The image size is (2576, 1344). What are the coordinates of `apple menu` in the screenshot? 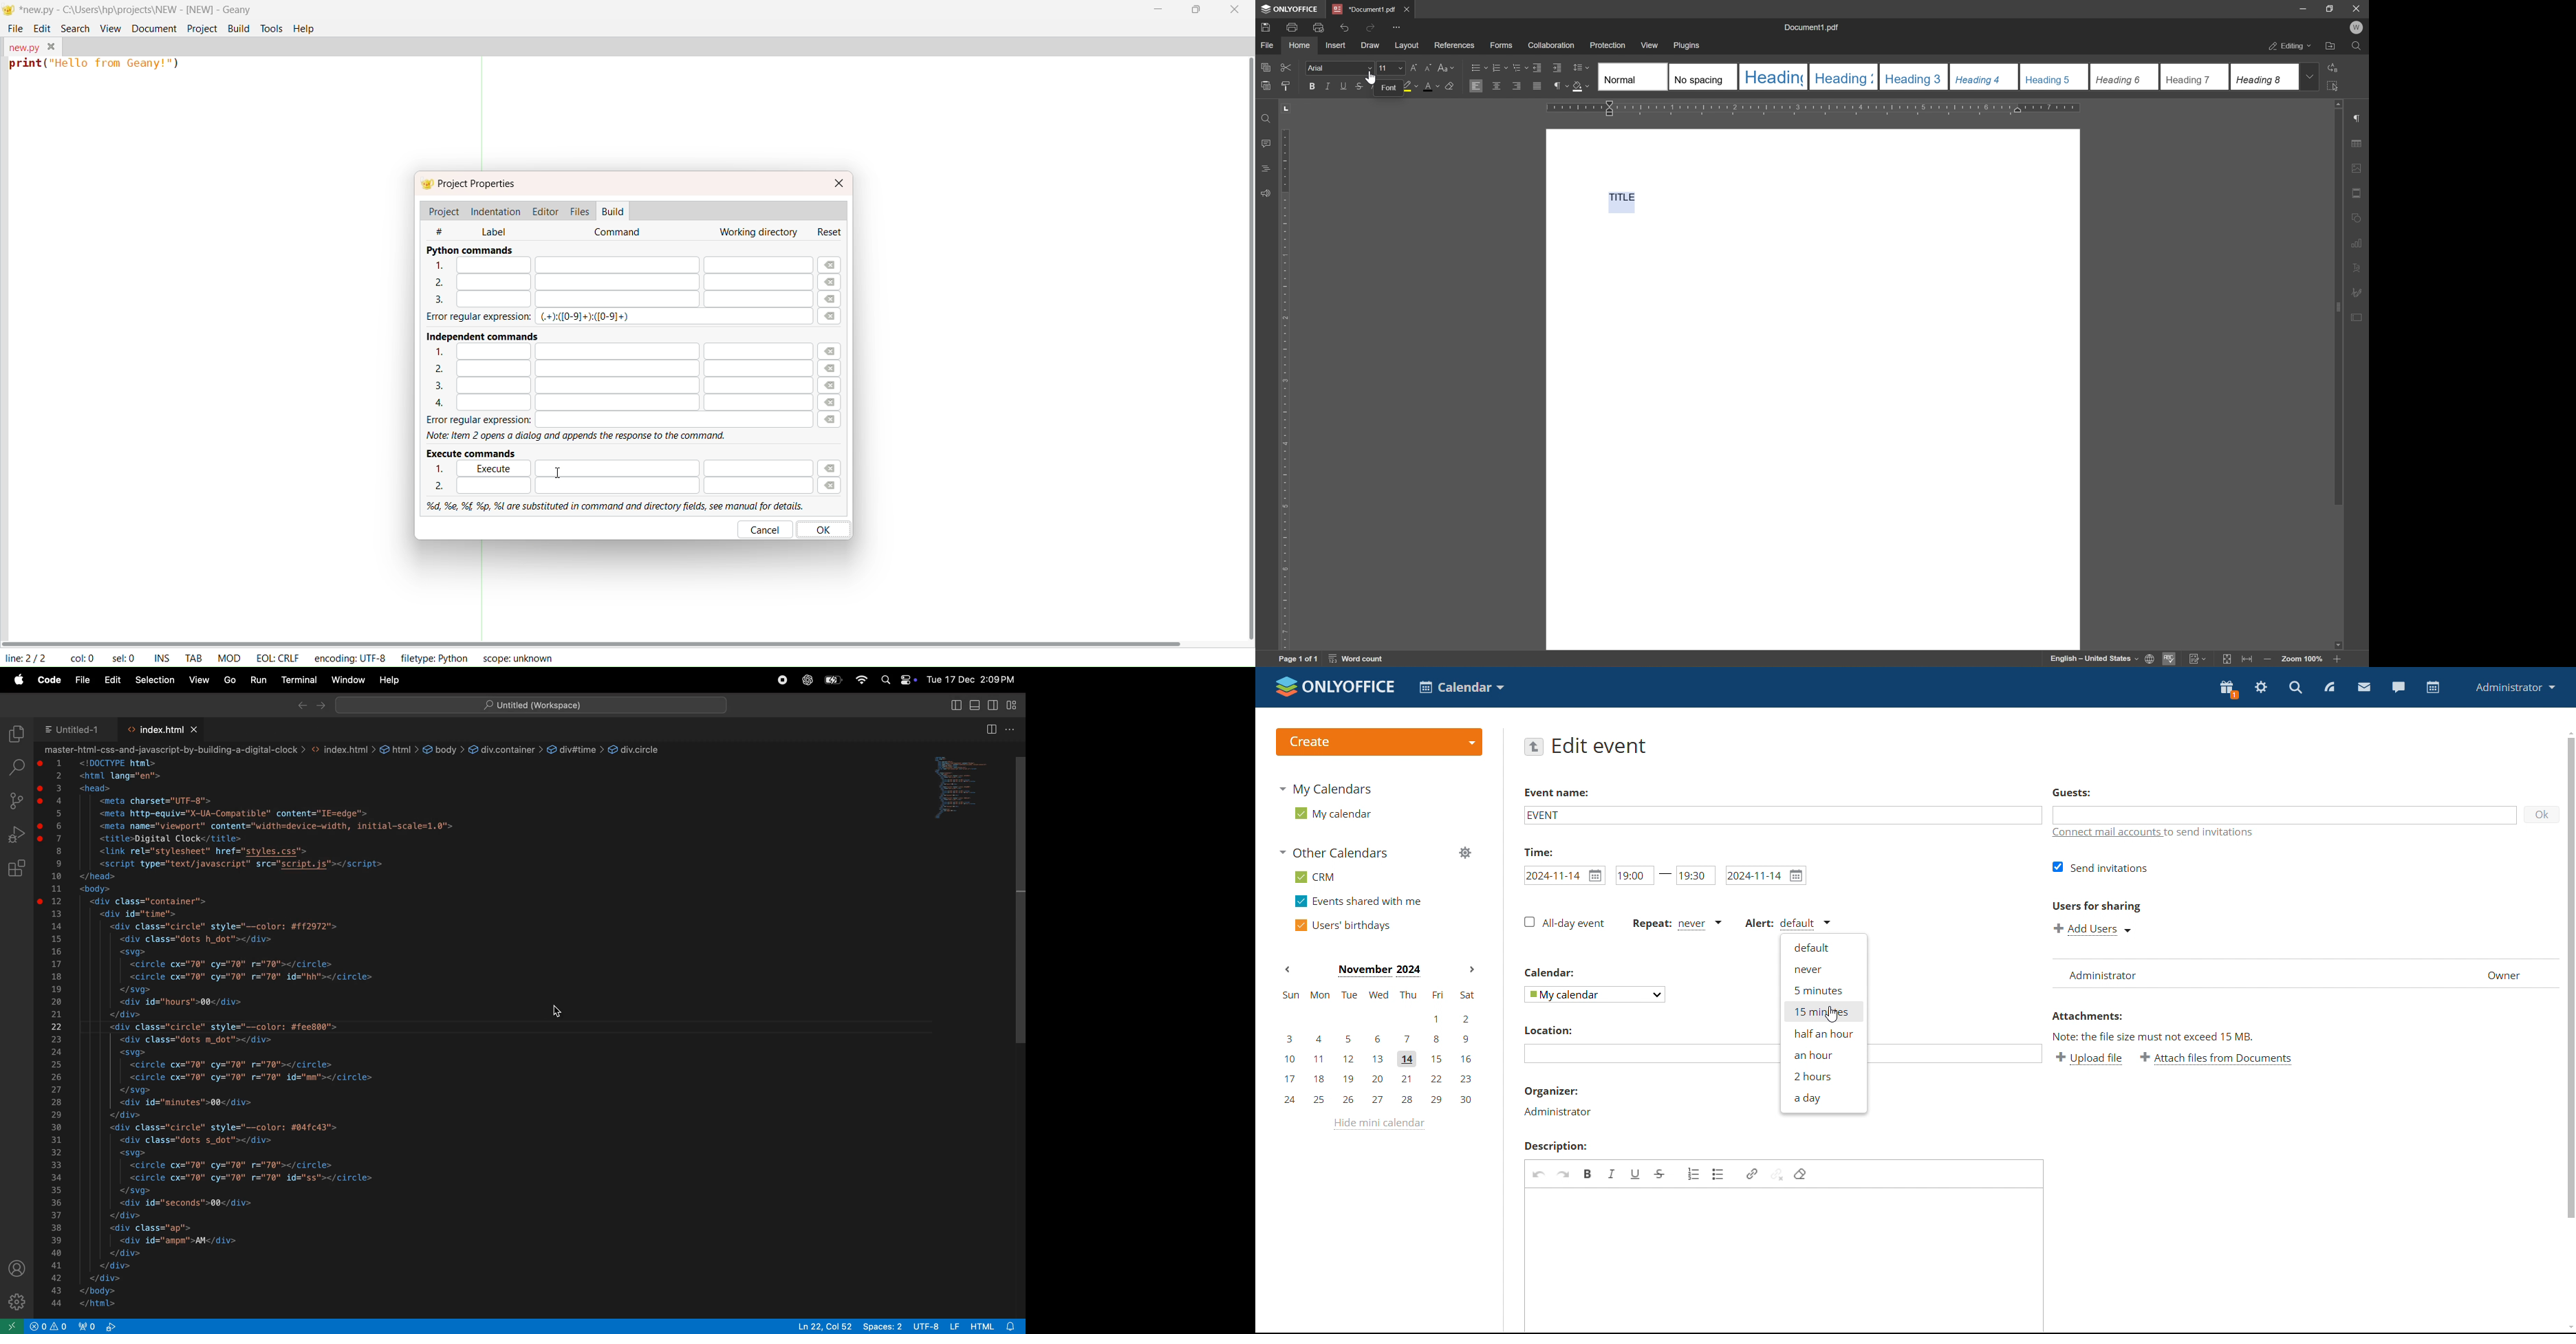 It's located at (20, 679).